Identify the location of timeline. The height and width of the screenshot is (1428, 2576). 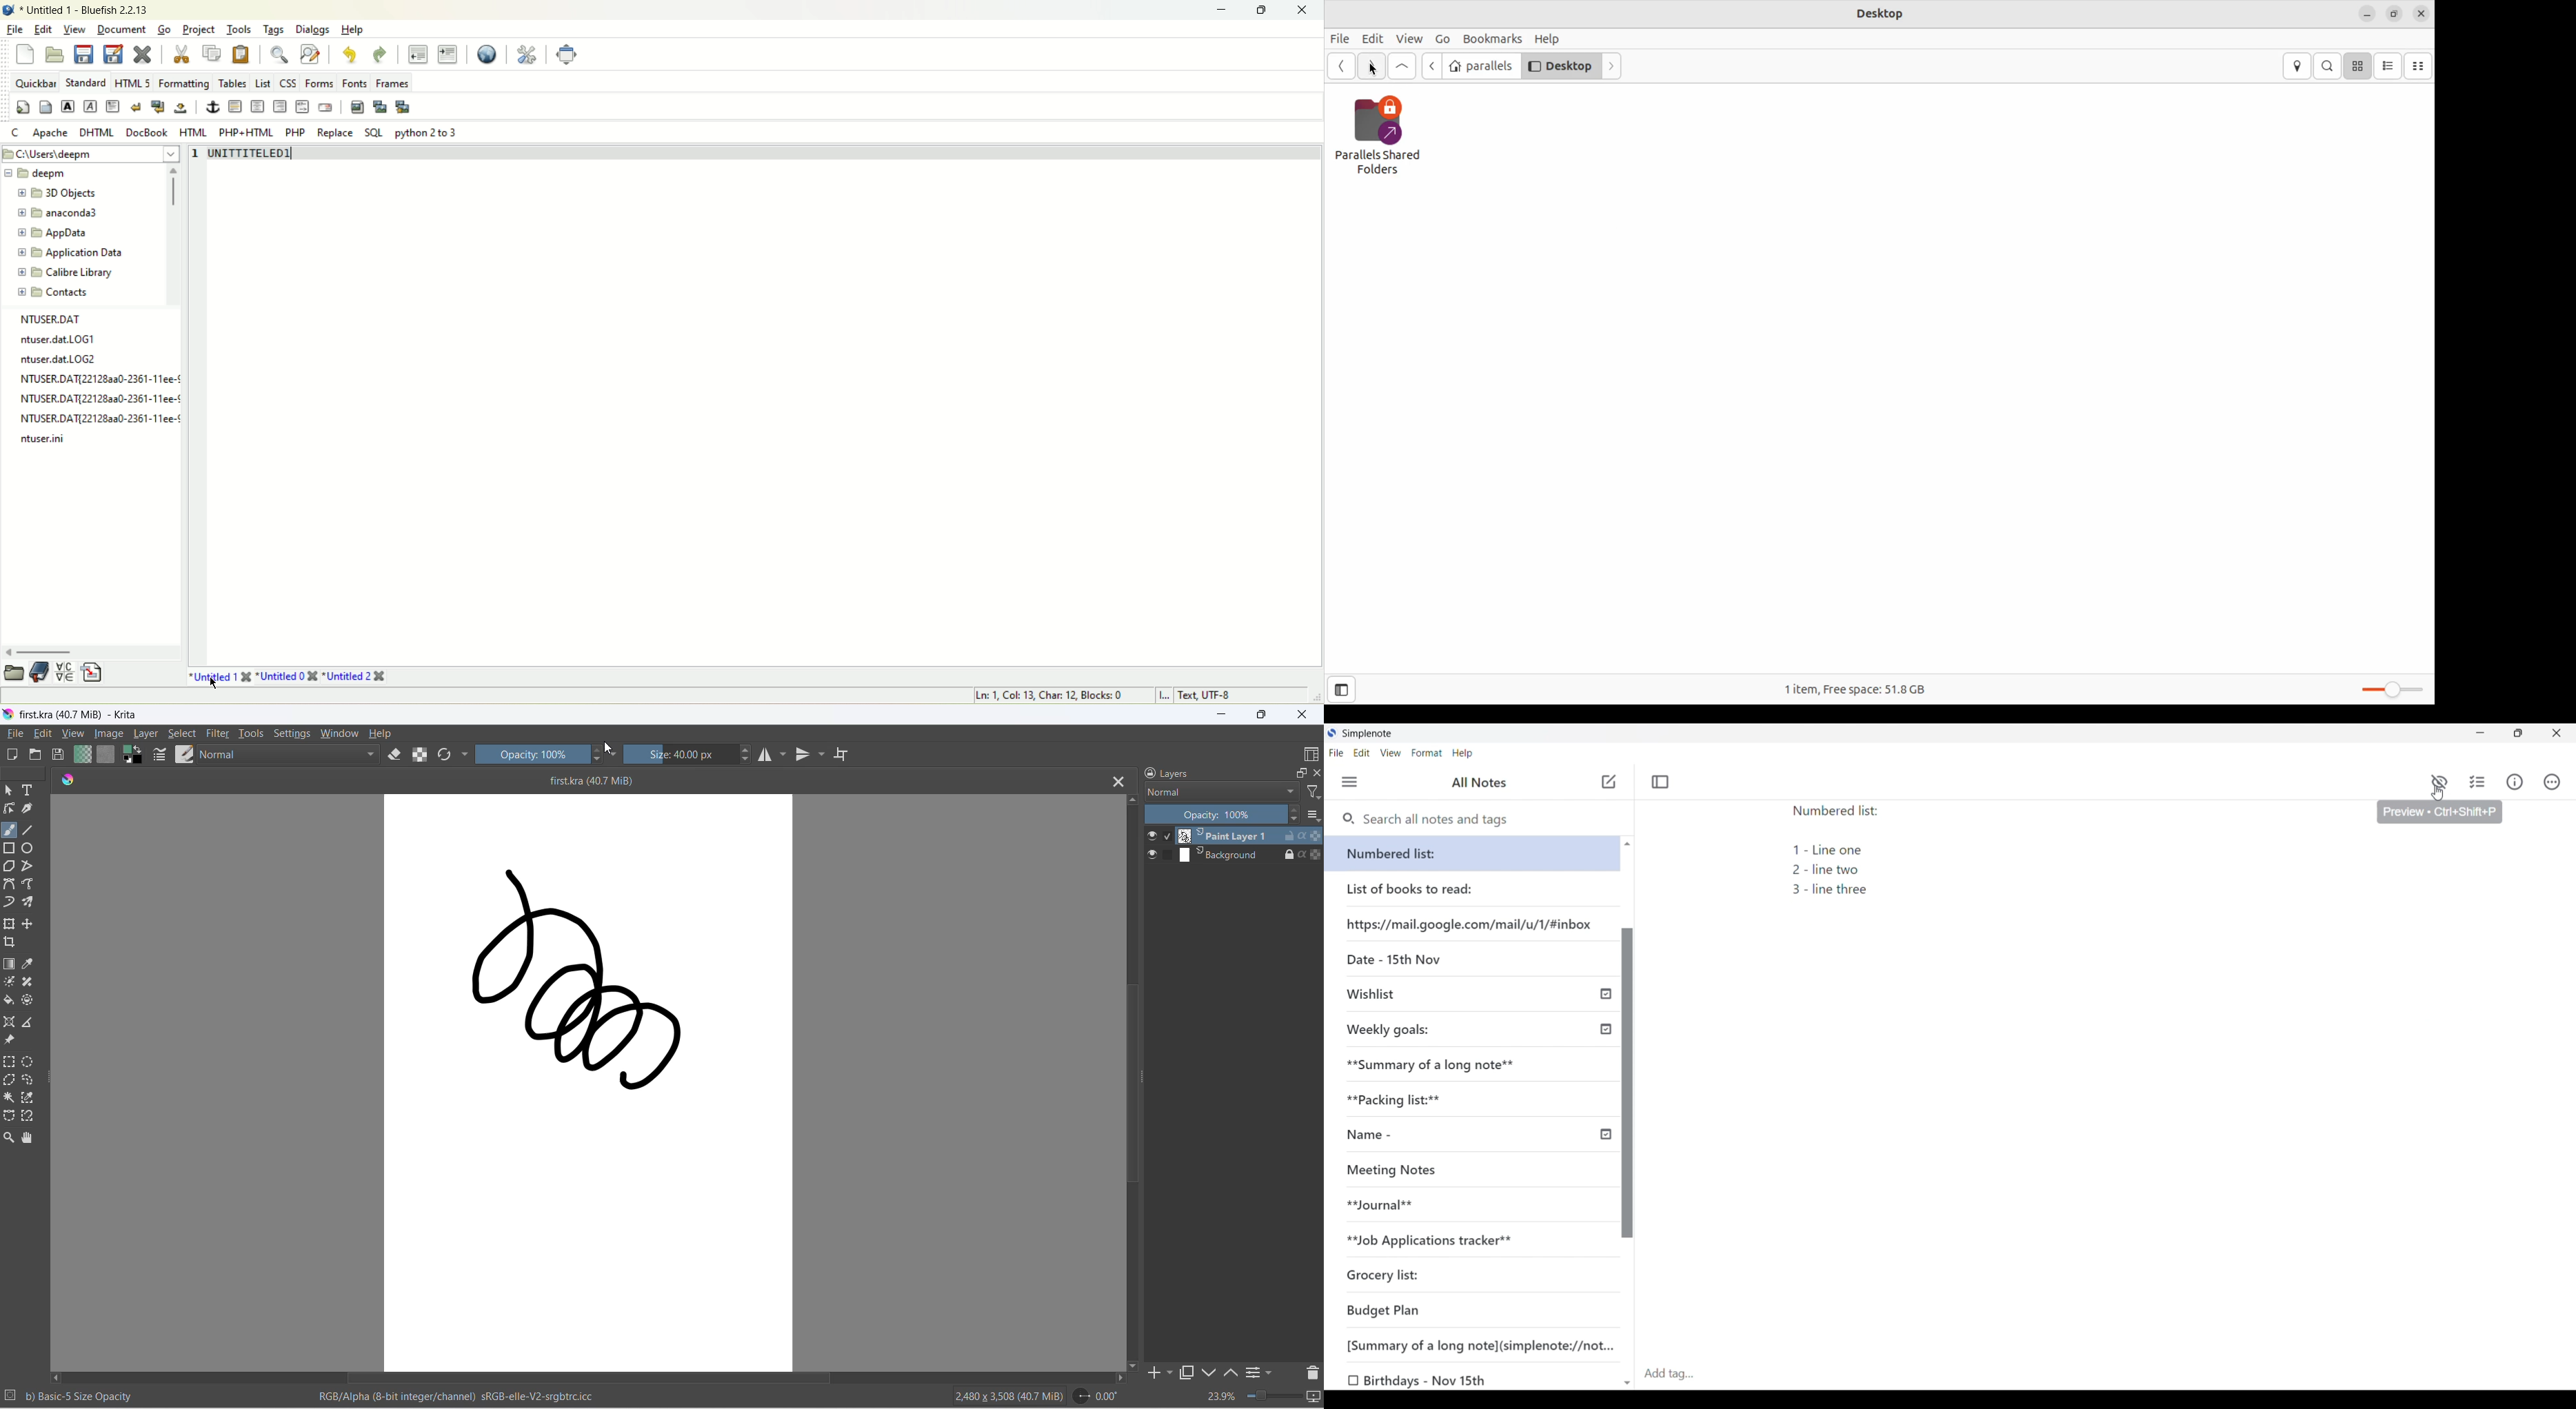
(1604, 993).